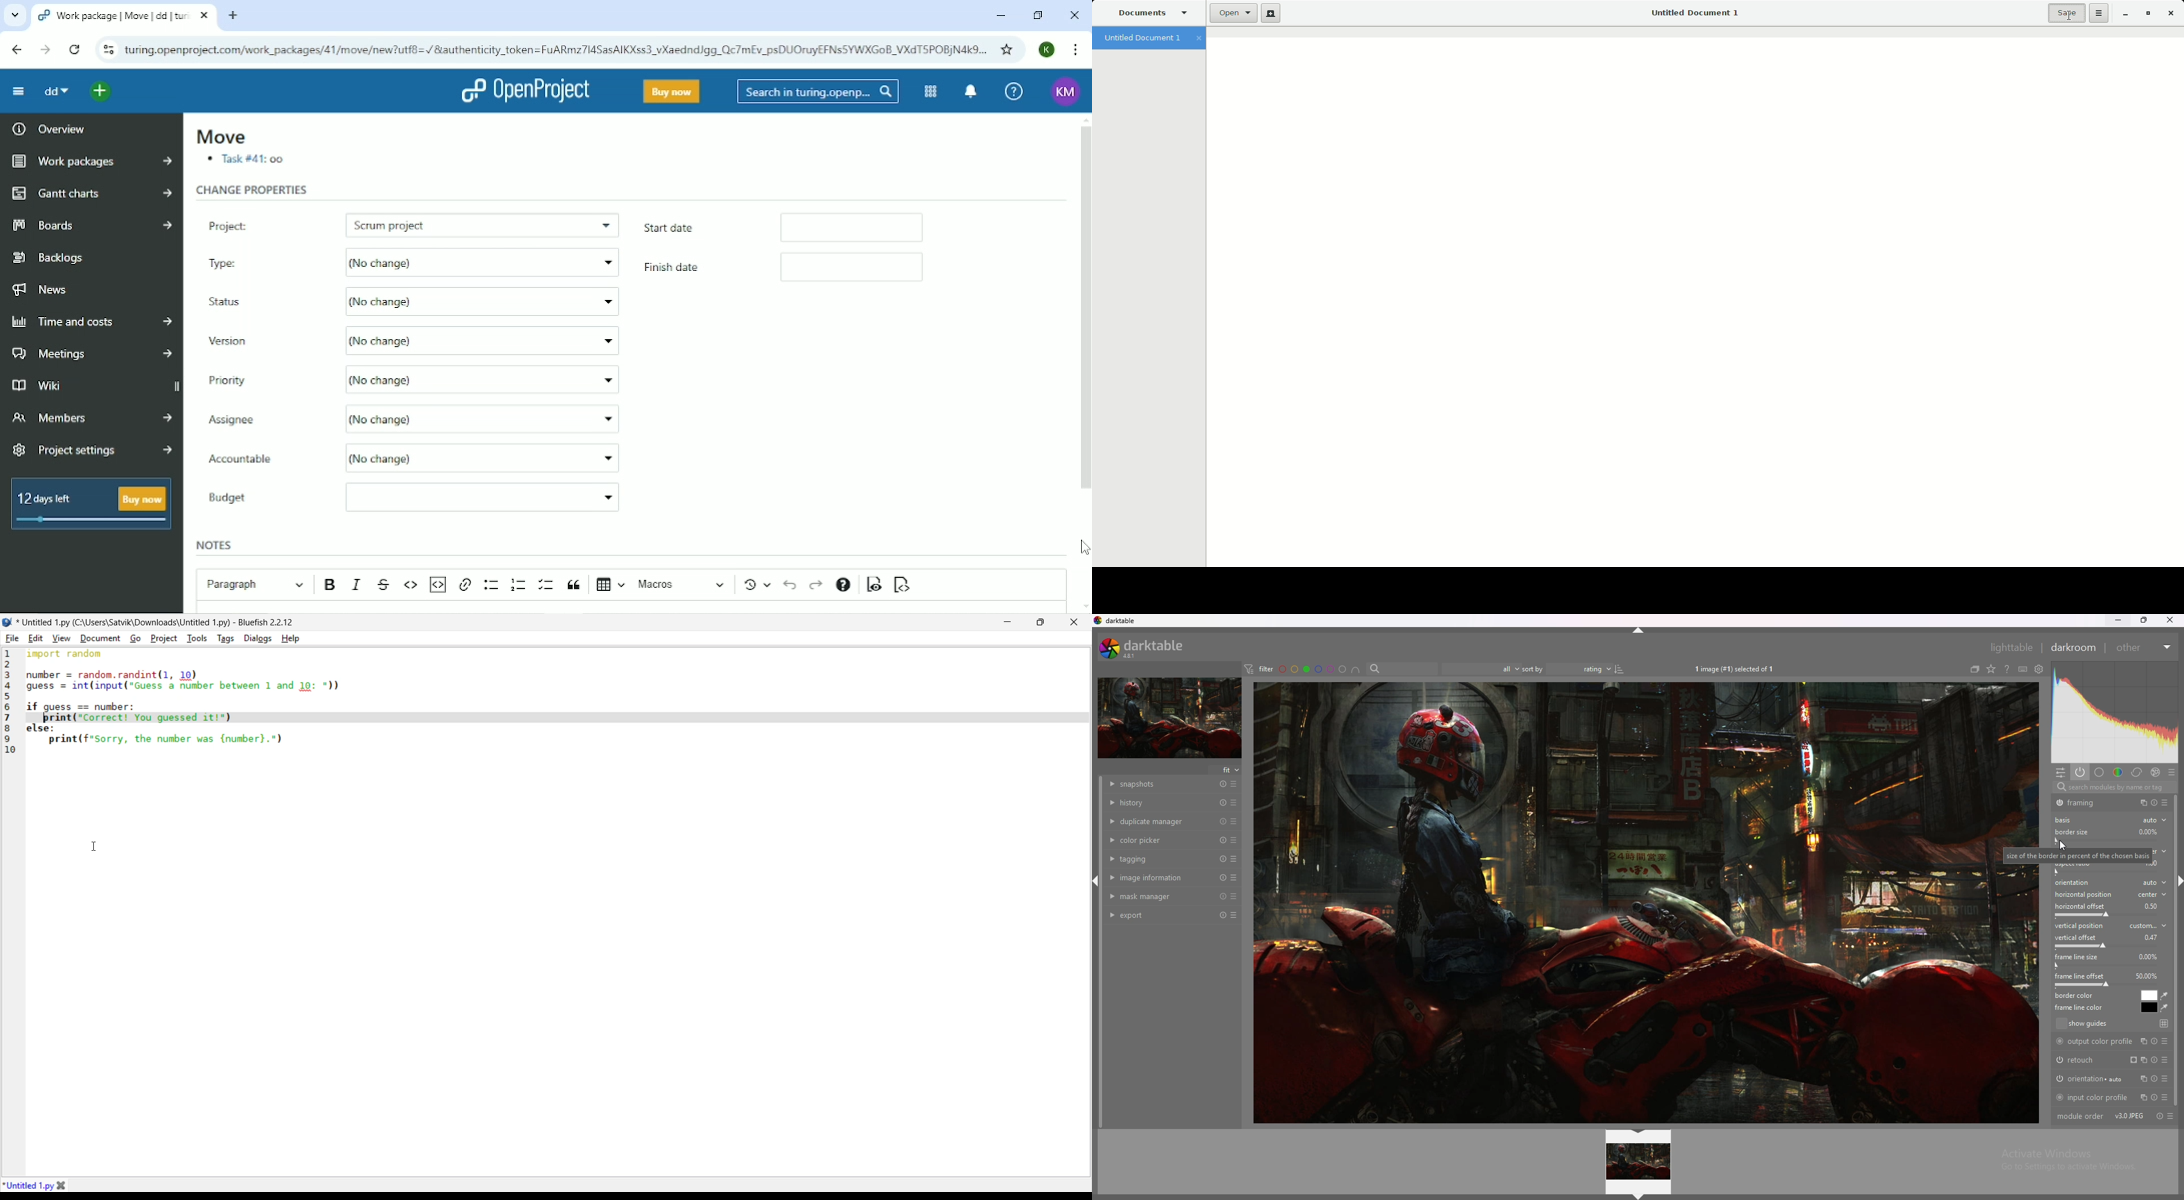 This screenshot has width=2184, height=1204. What do you see at coordinates (1258, 669) in the screenshot?
I see `filter` at bounding box center [1258, 669].